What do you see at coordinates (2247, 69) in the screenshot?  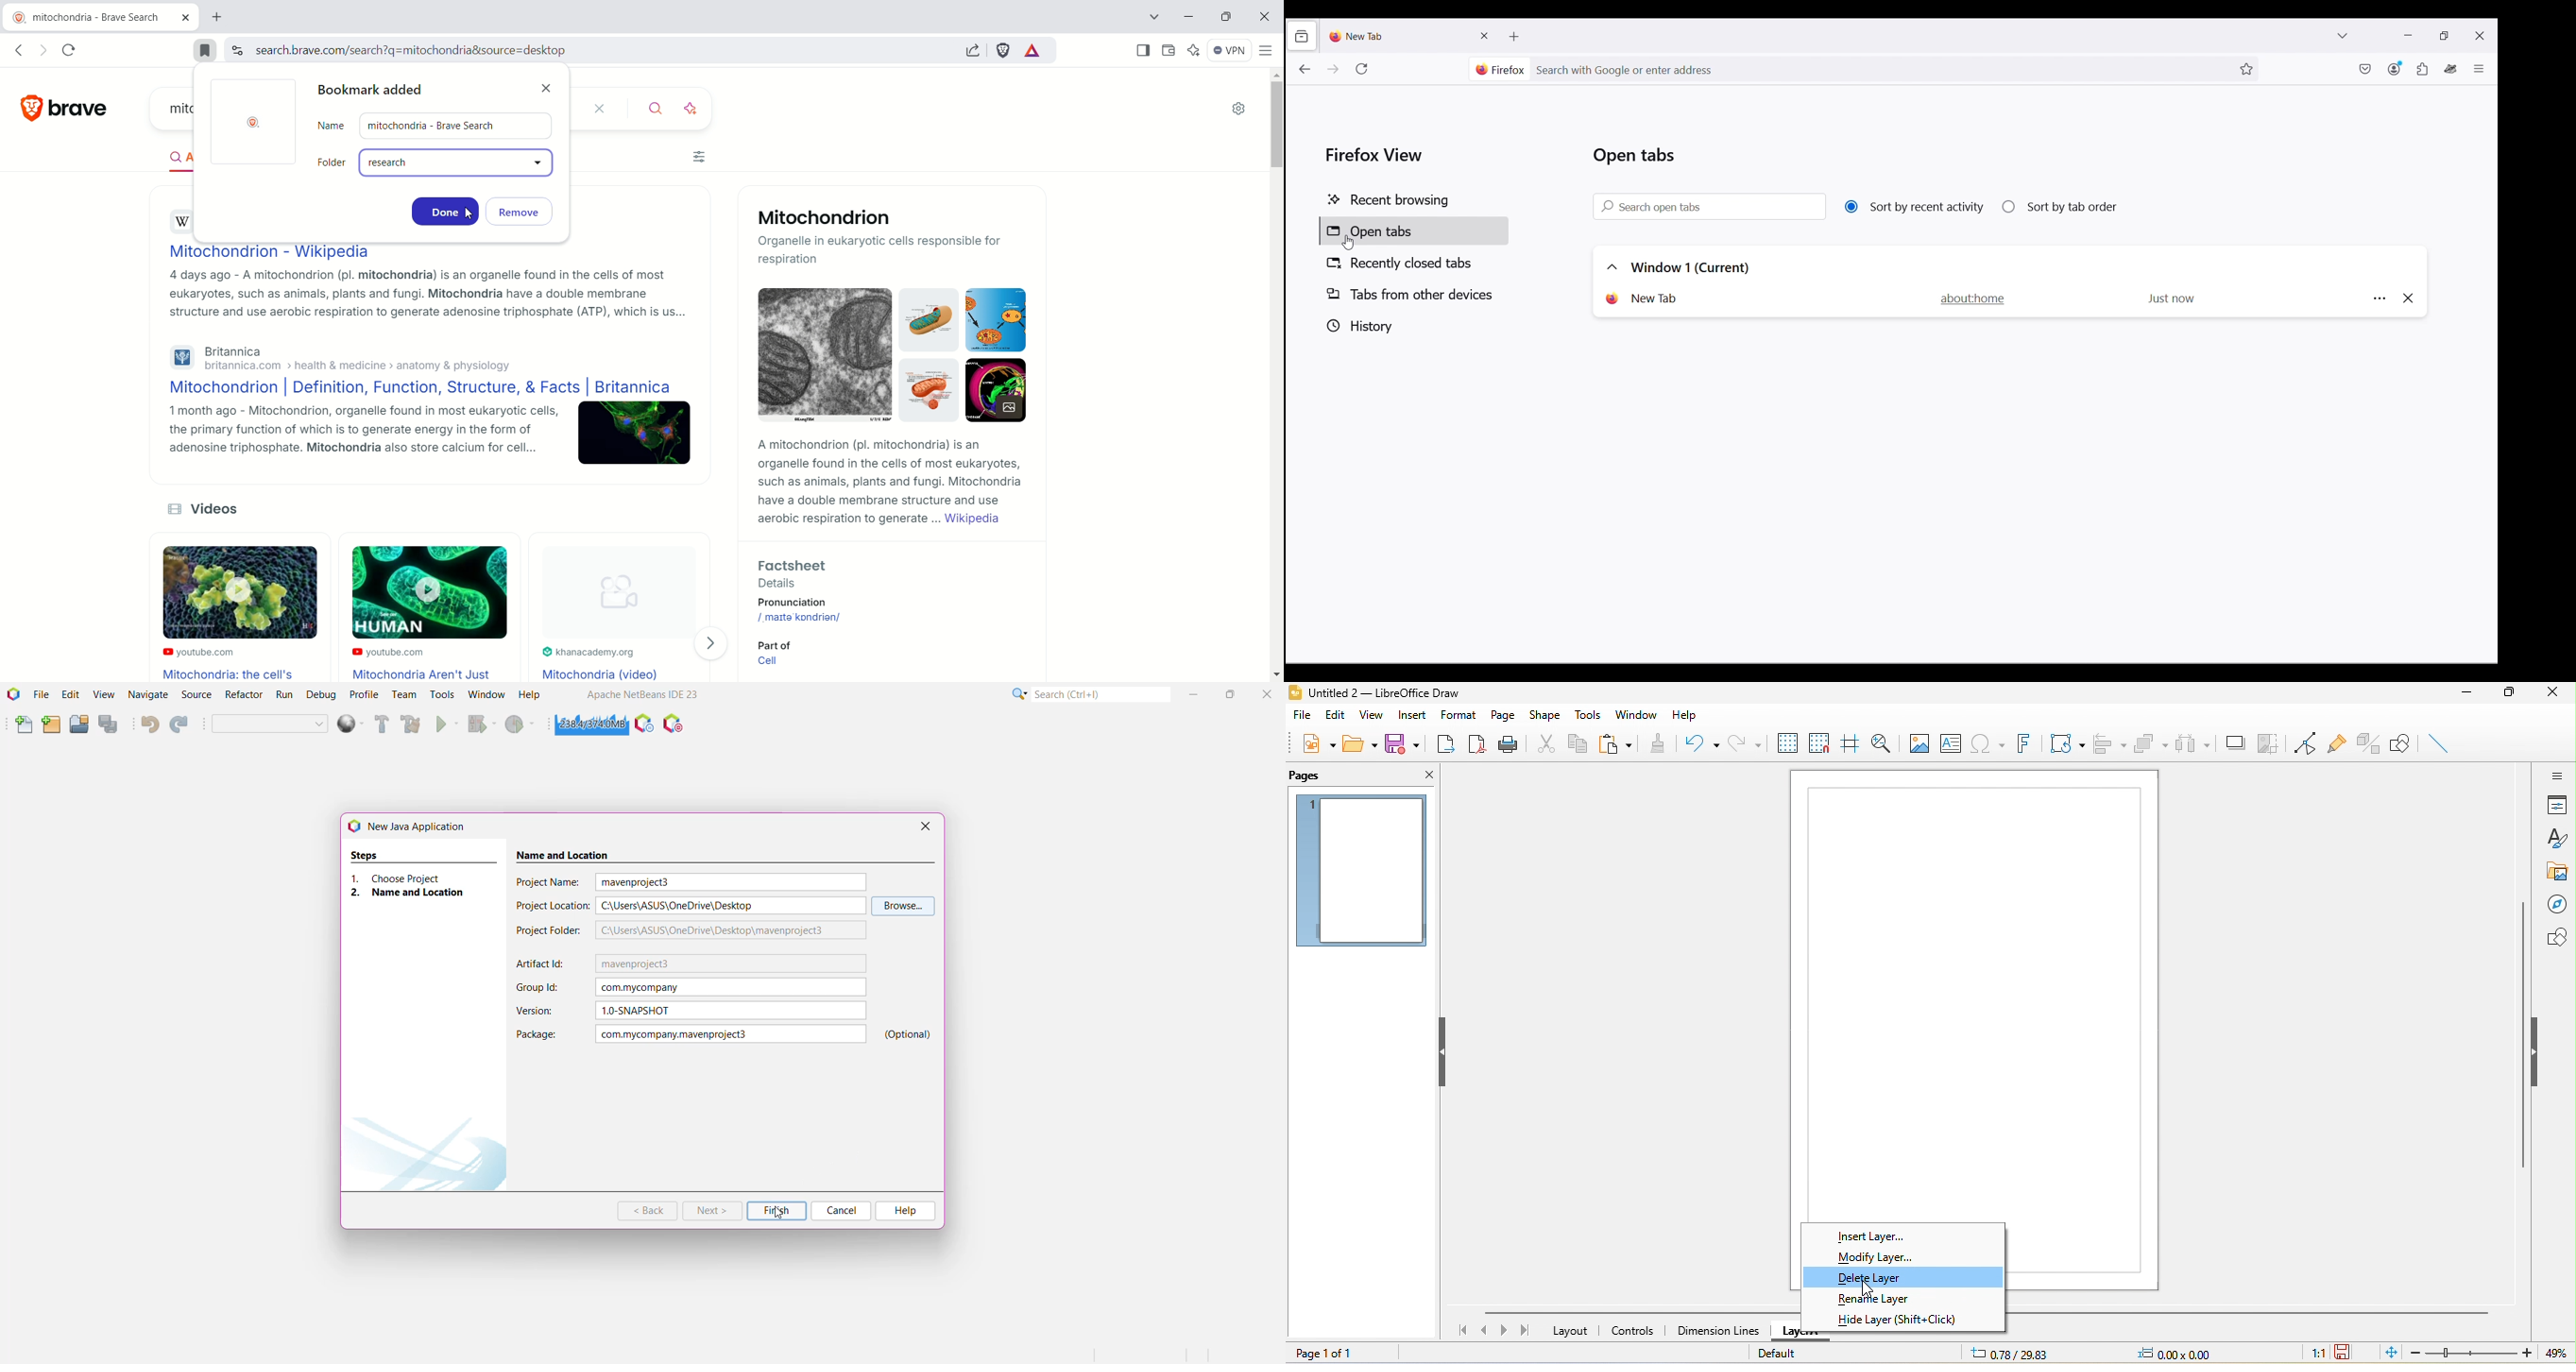 I see `Bookmark this page` at bounding box center [2247, 69].